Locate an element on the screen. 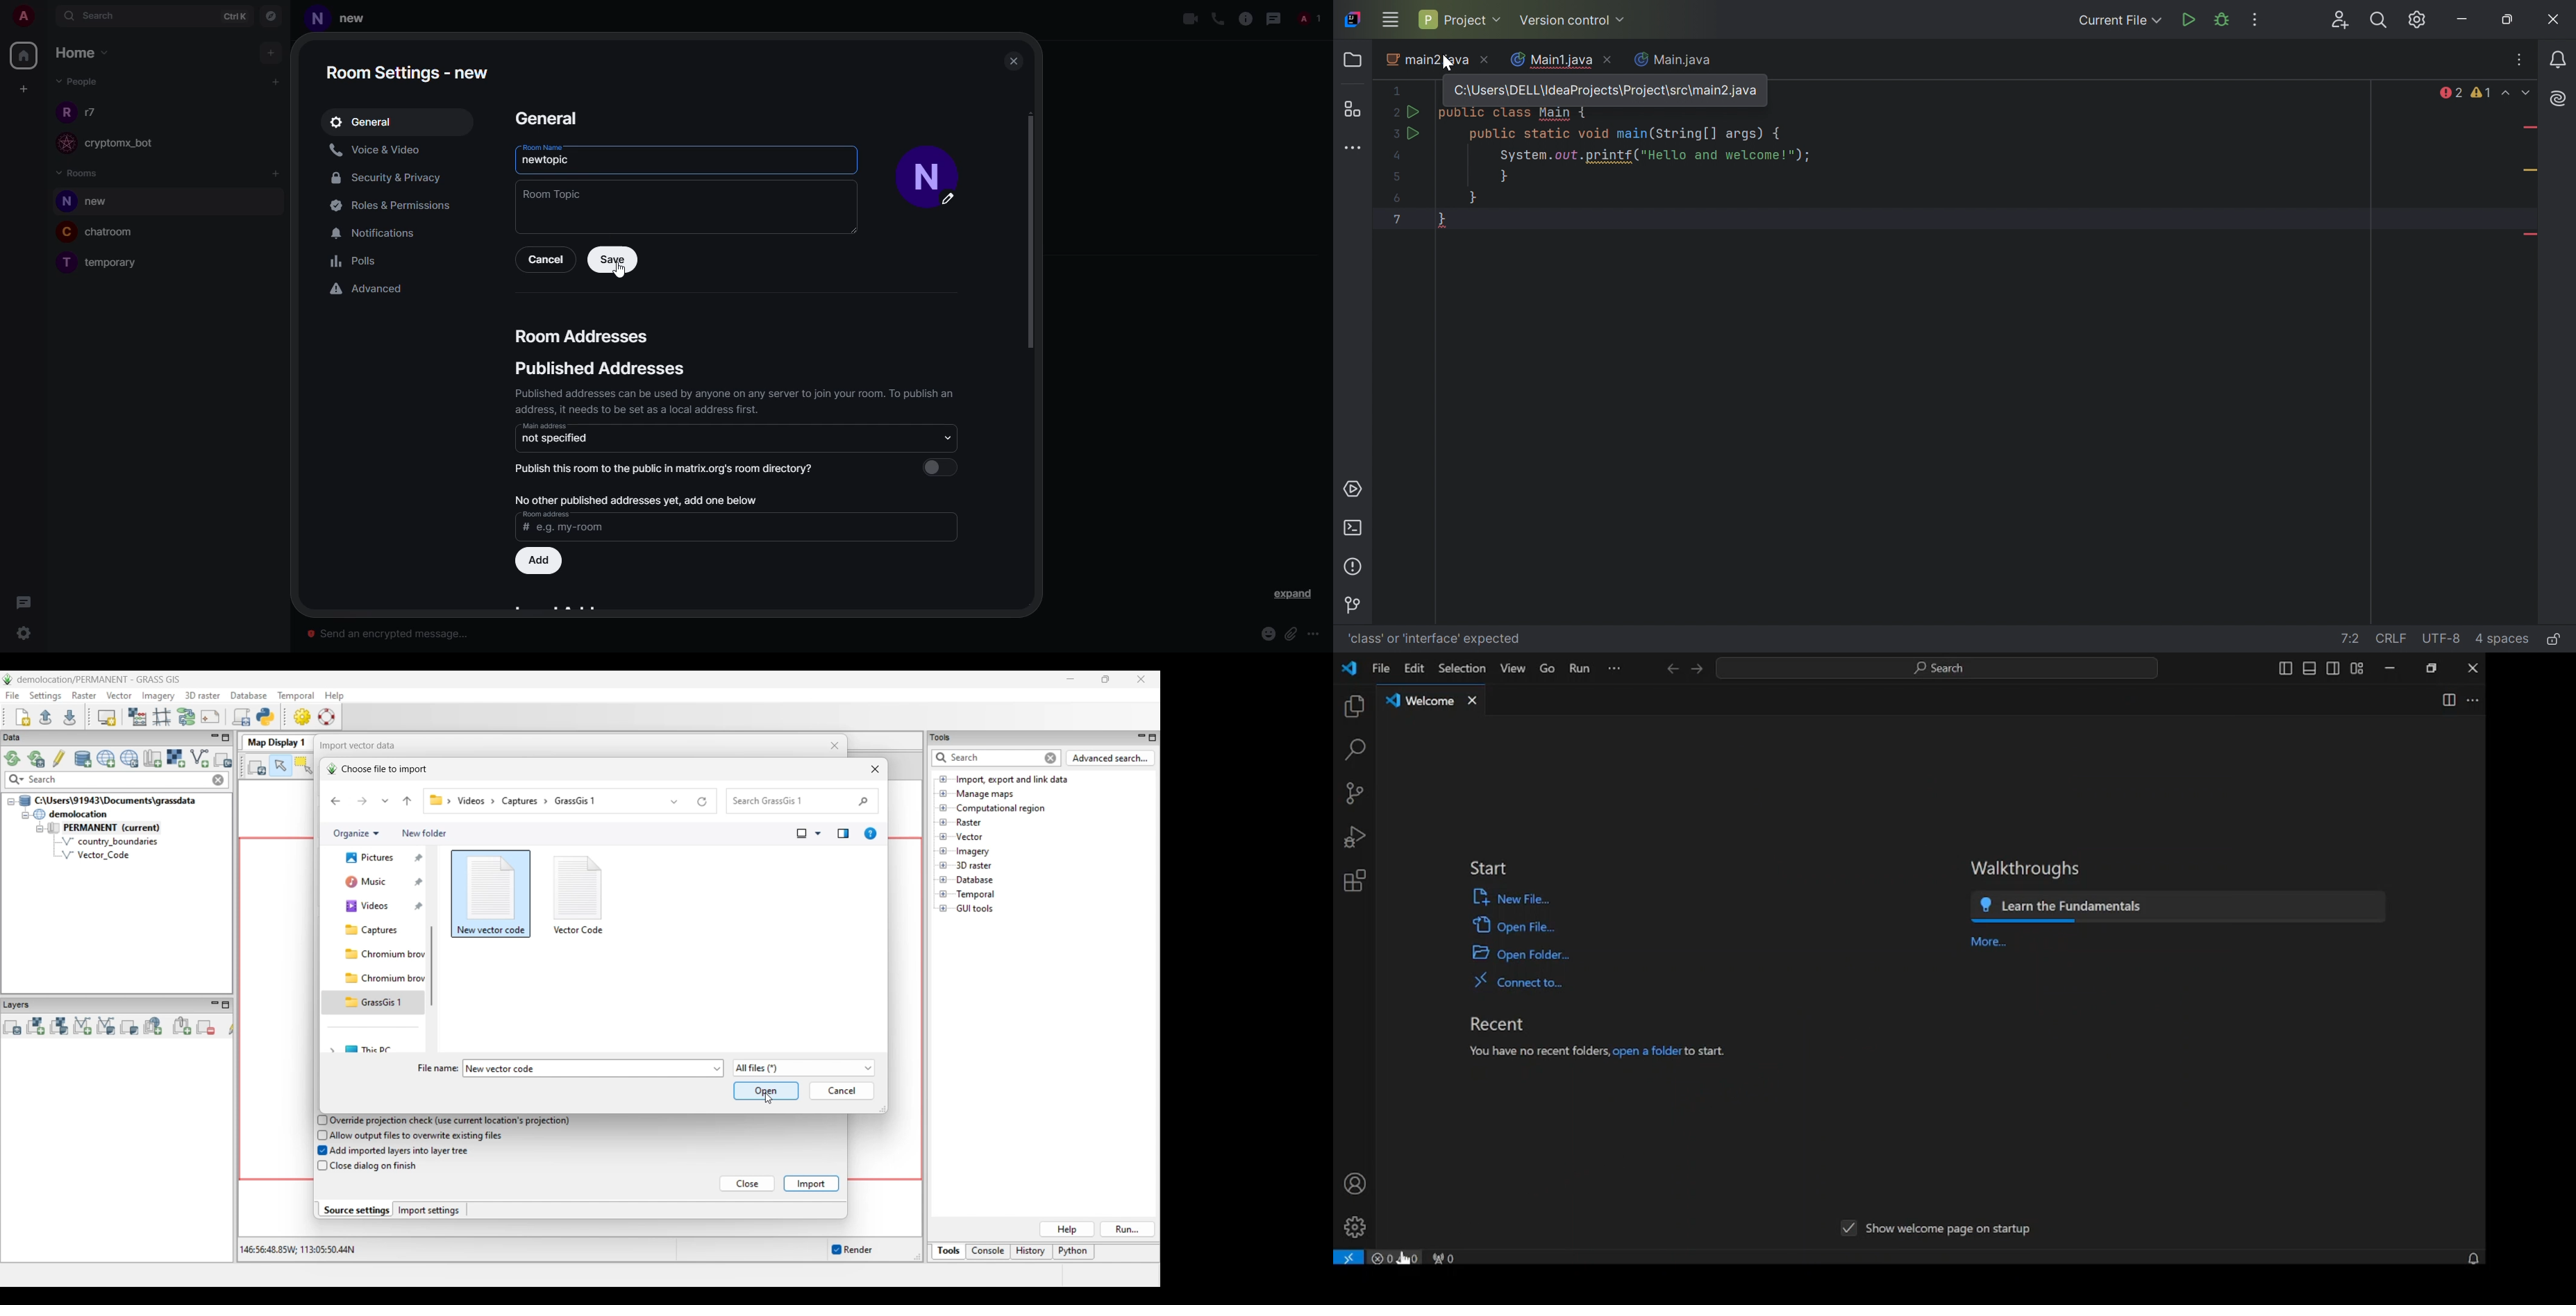 The image size is (2576, 1316). general is located at coordinates (365, 121).